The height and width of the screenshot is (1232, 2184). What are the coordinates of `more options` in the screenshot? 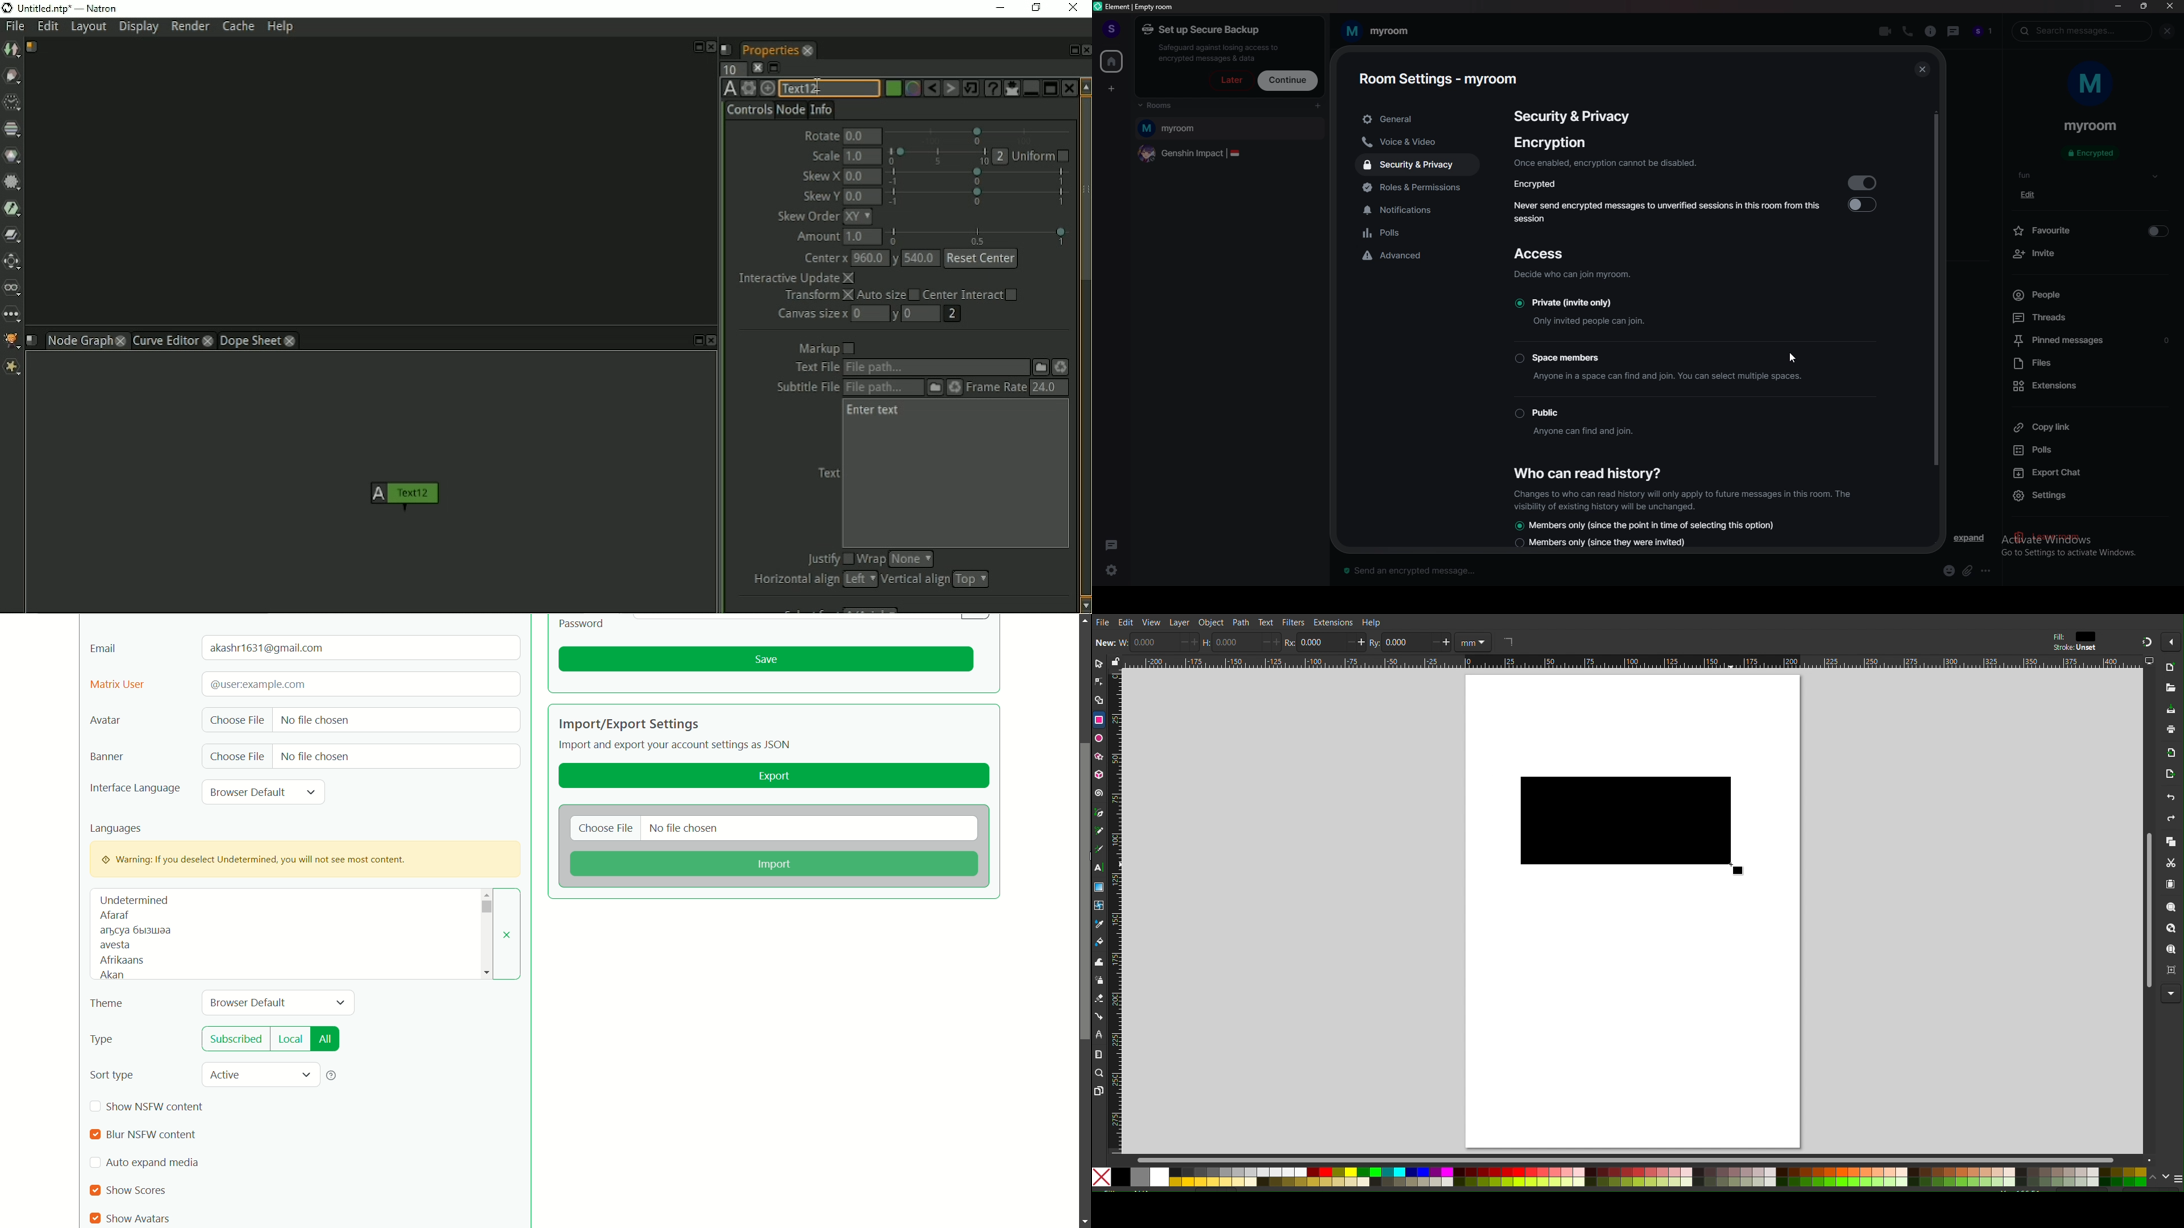 It's located at (1989, 571).